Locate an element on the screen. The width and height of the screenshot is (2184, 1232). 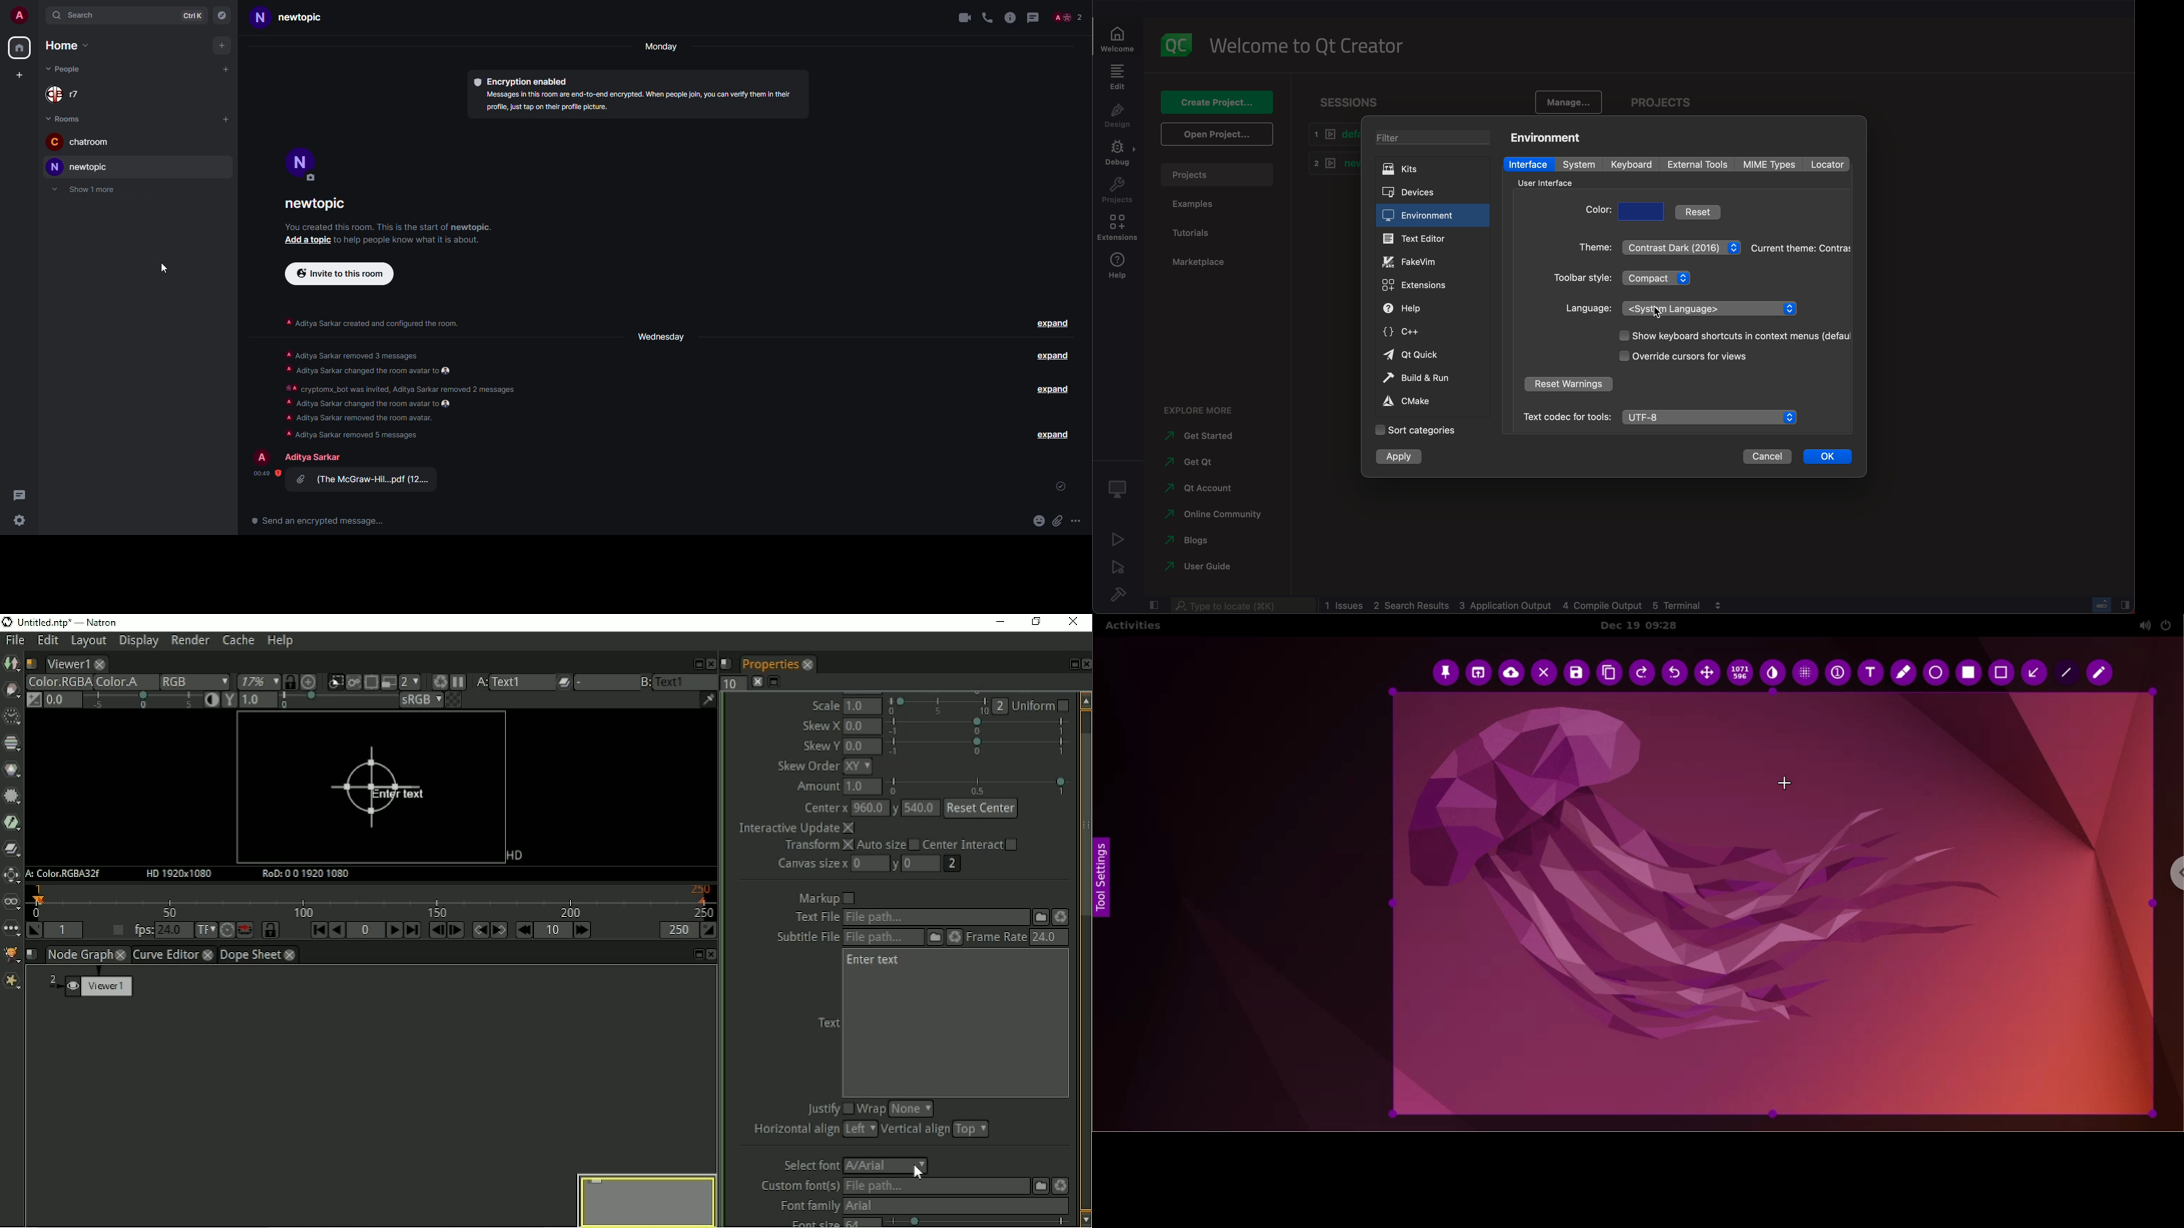
mime types is located at coordinates (1773, 164).